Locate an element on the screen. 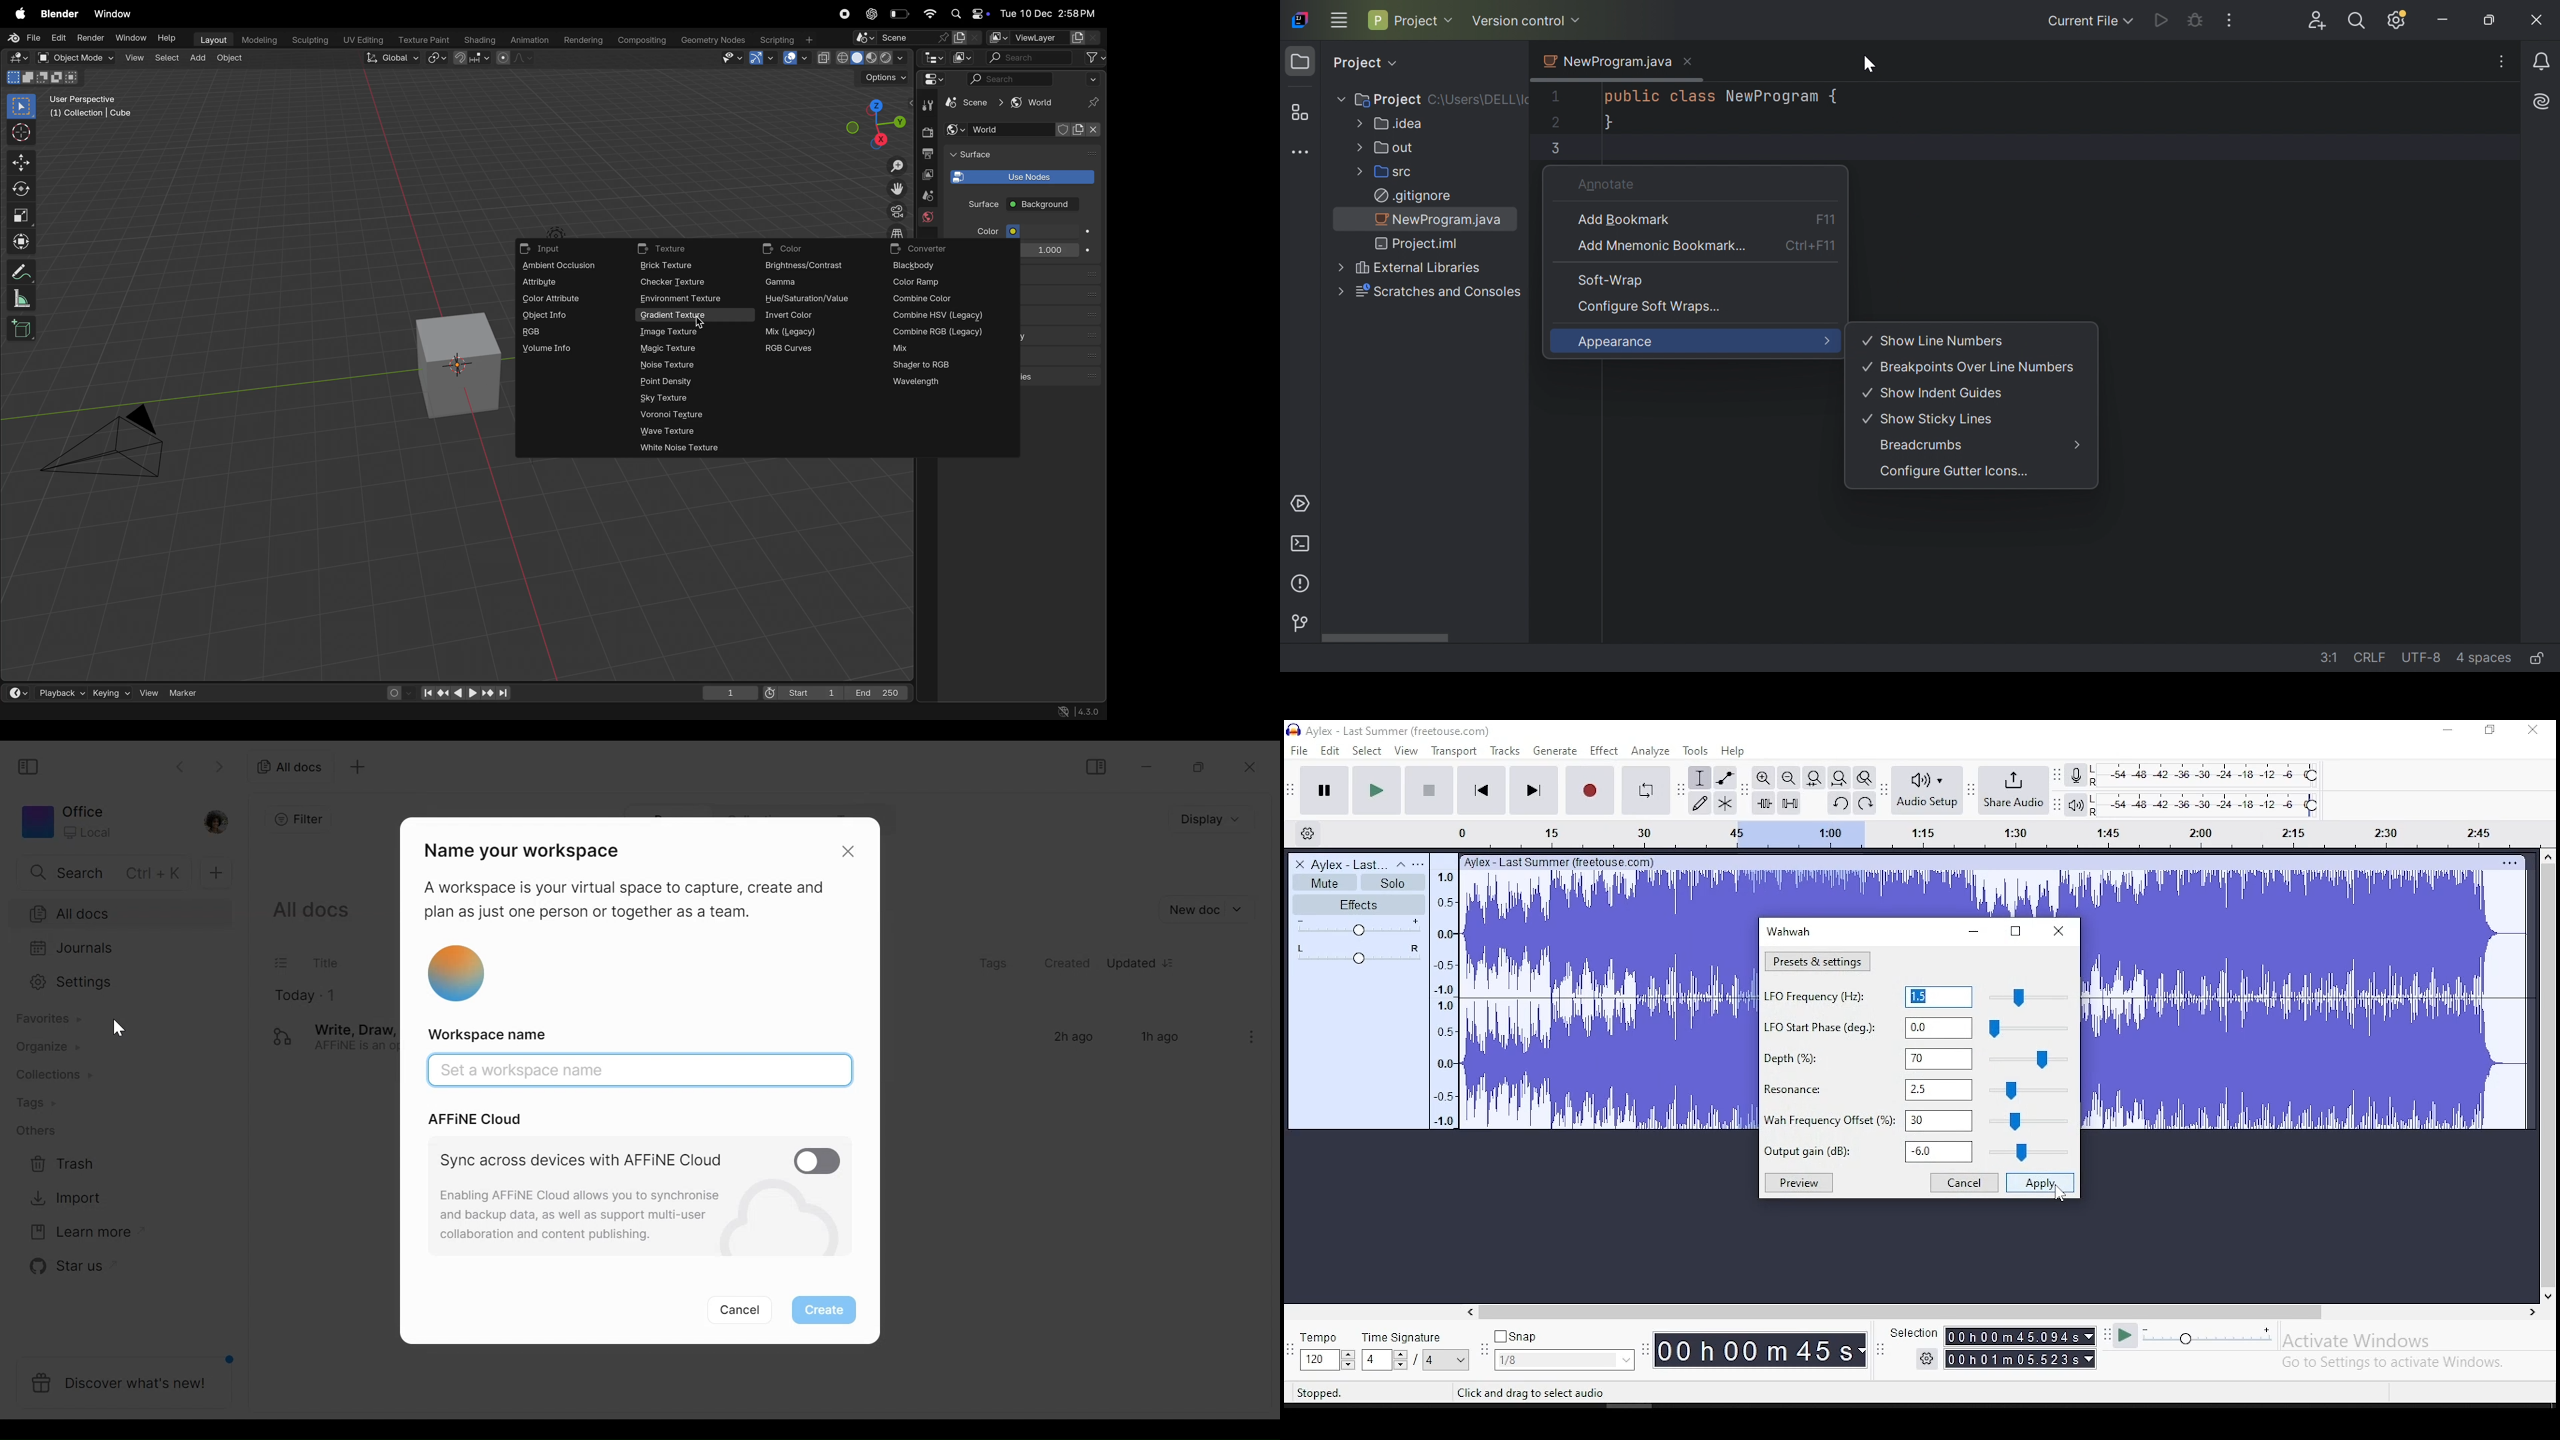  settings is located at coordinates (1915, 1359).